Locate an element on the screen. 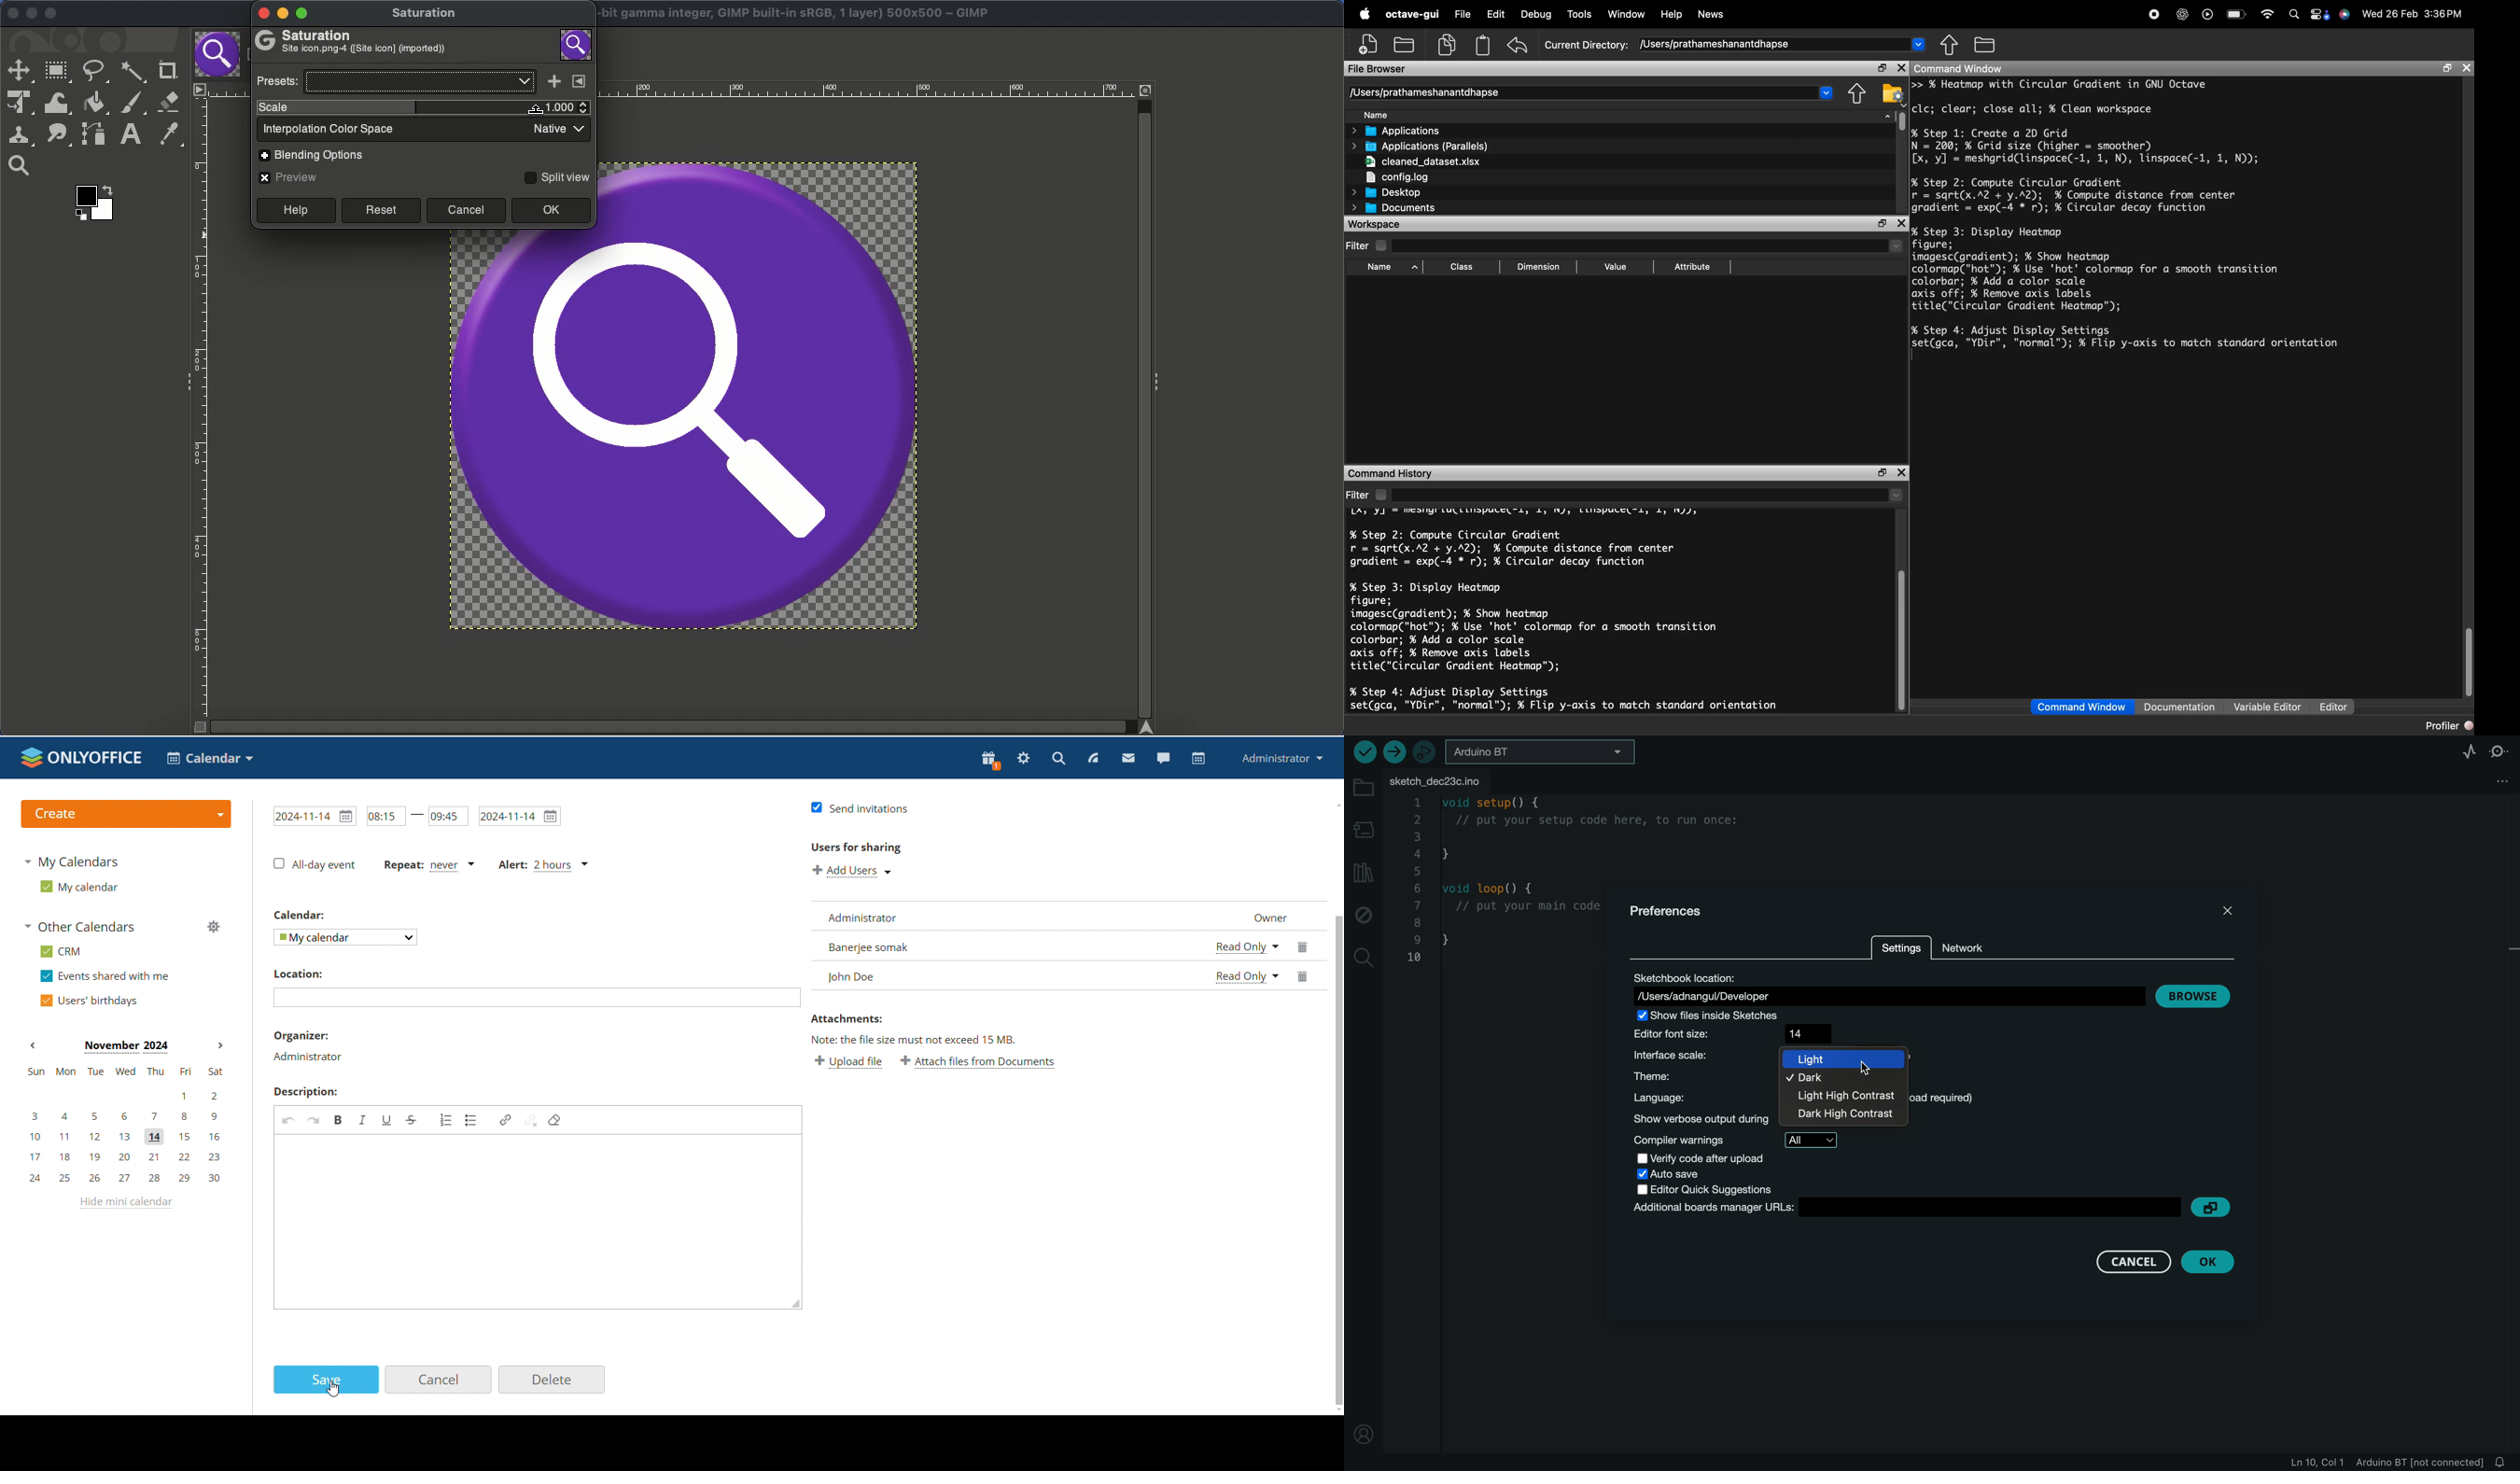 Image resolution: width=2520 pixels, height=1484 pixels. mon, tue, wed, thu, fri, sat, sun is located at coordinates (125, 1070).